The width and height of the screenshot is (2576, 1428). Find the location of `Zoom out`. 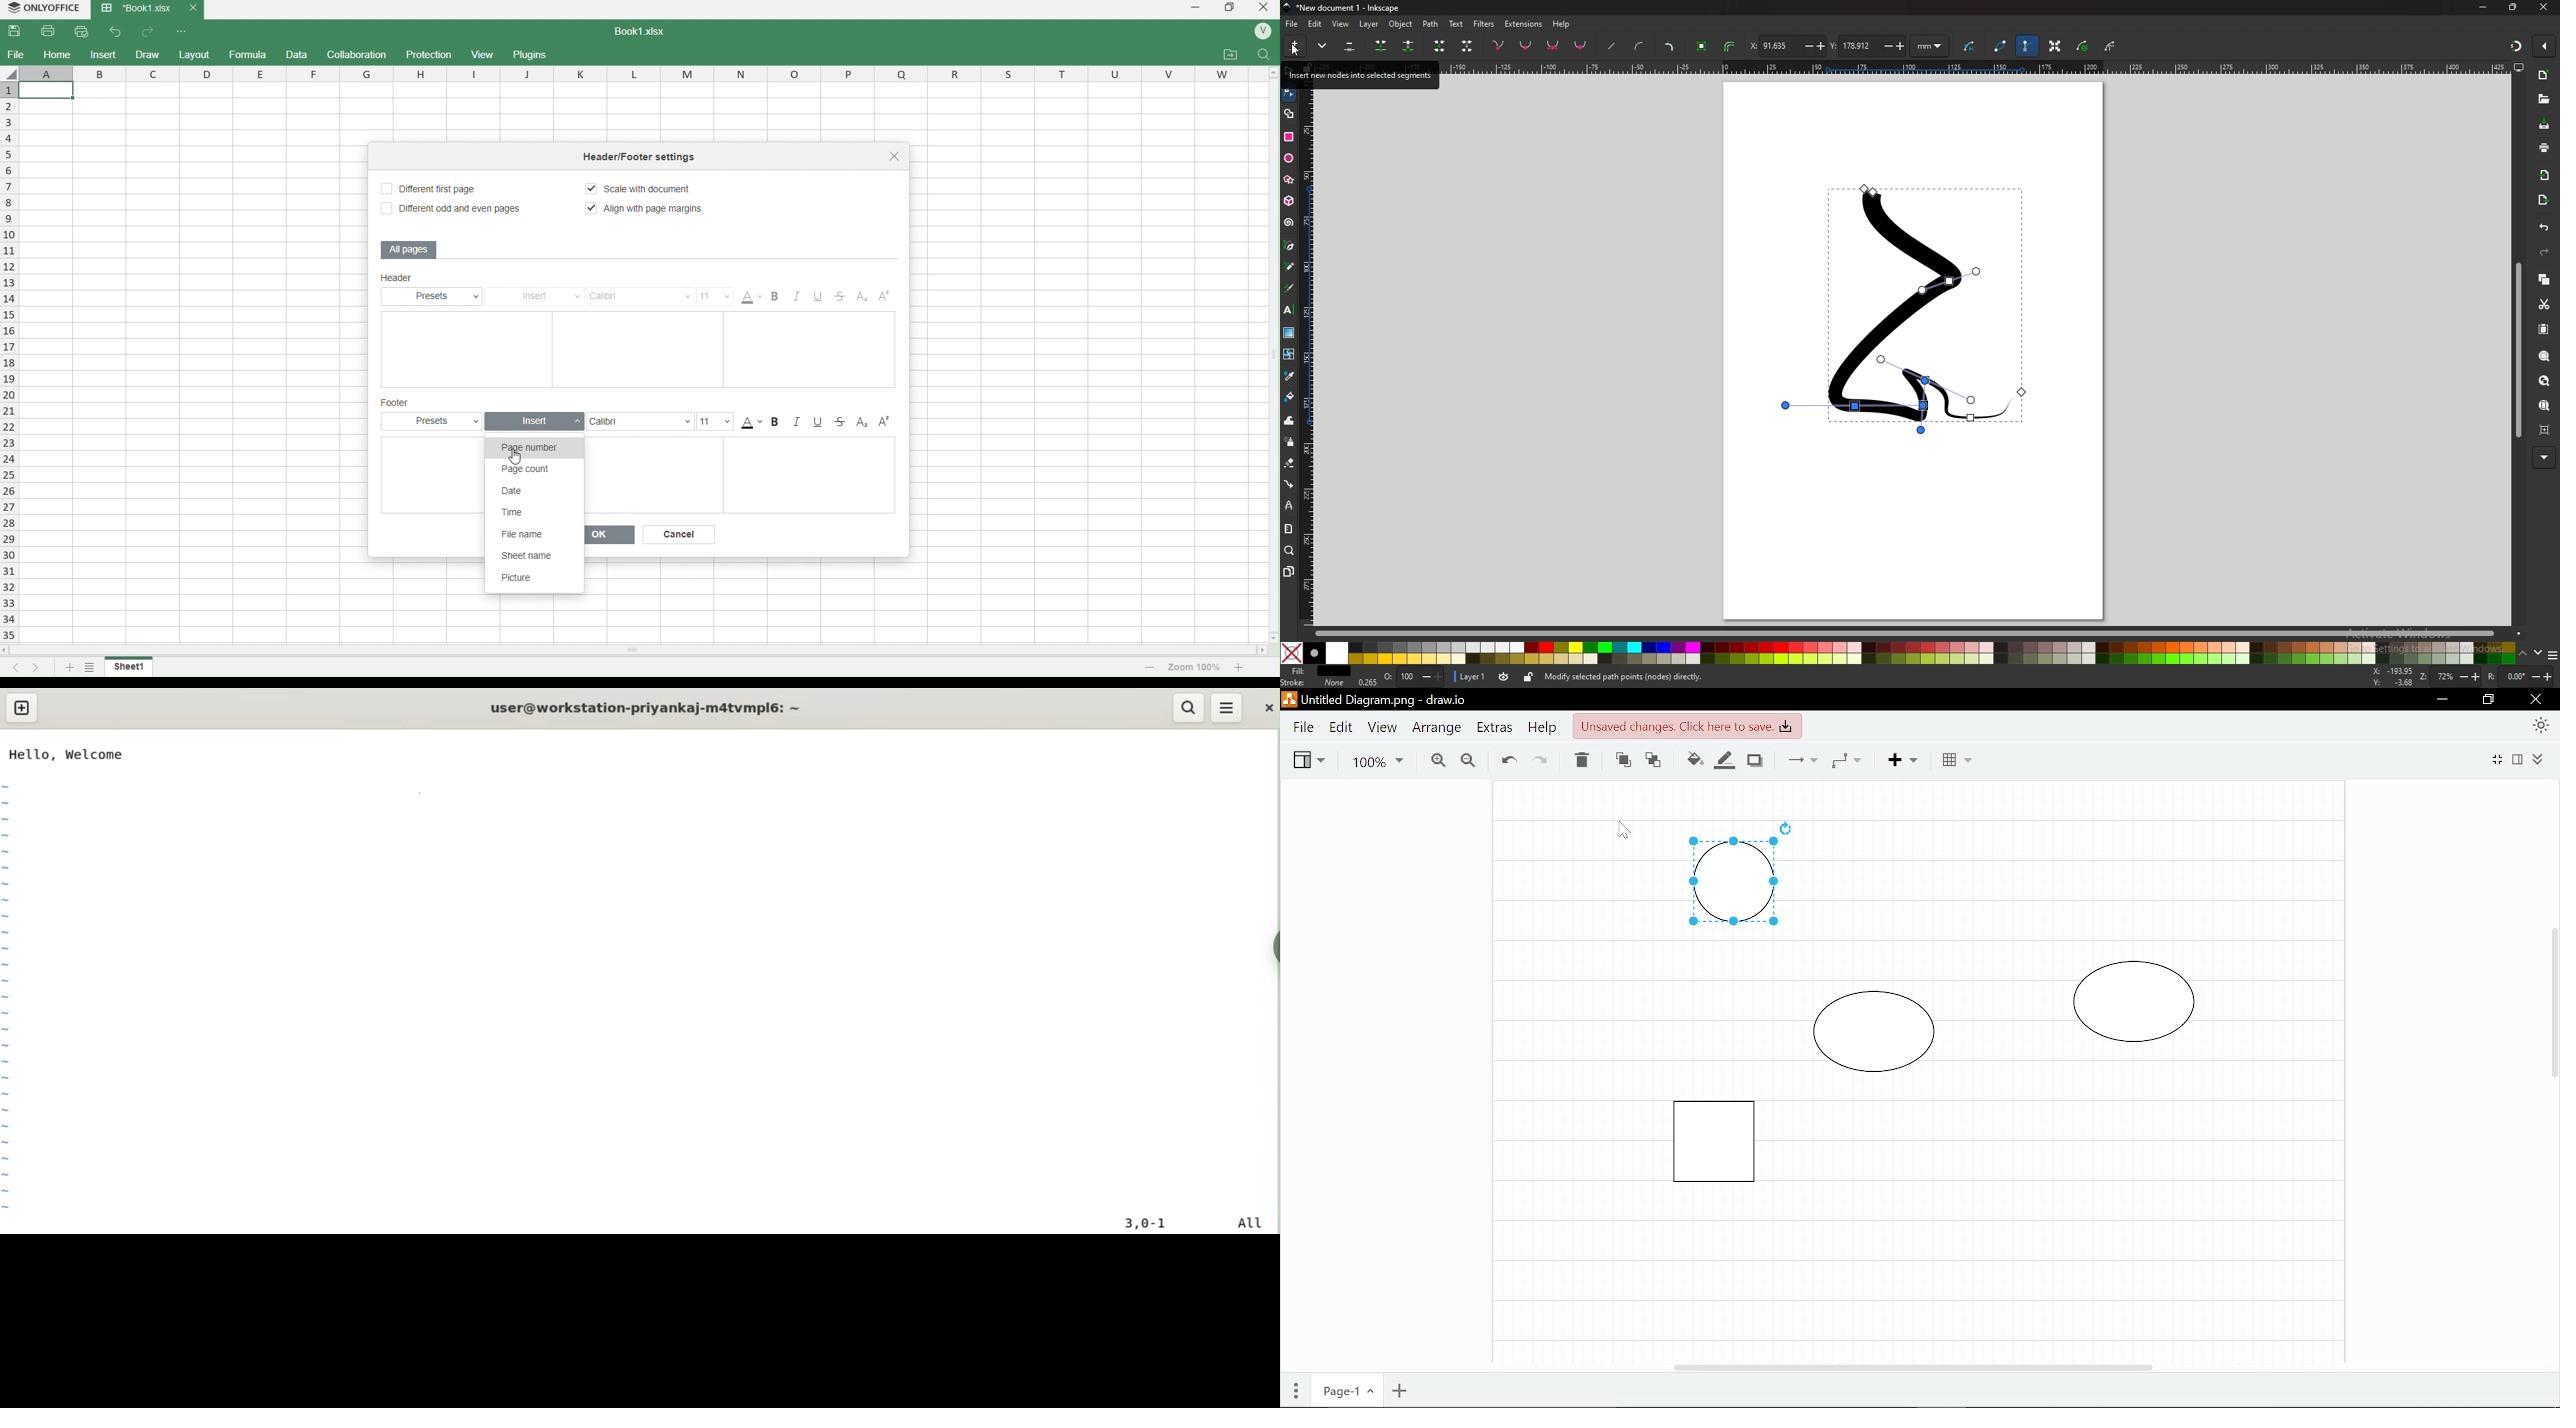

Zoom out is located at coordinates (1467, 759).